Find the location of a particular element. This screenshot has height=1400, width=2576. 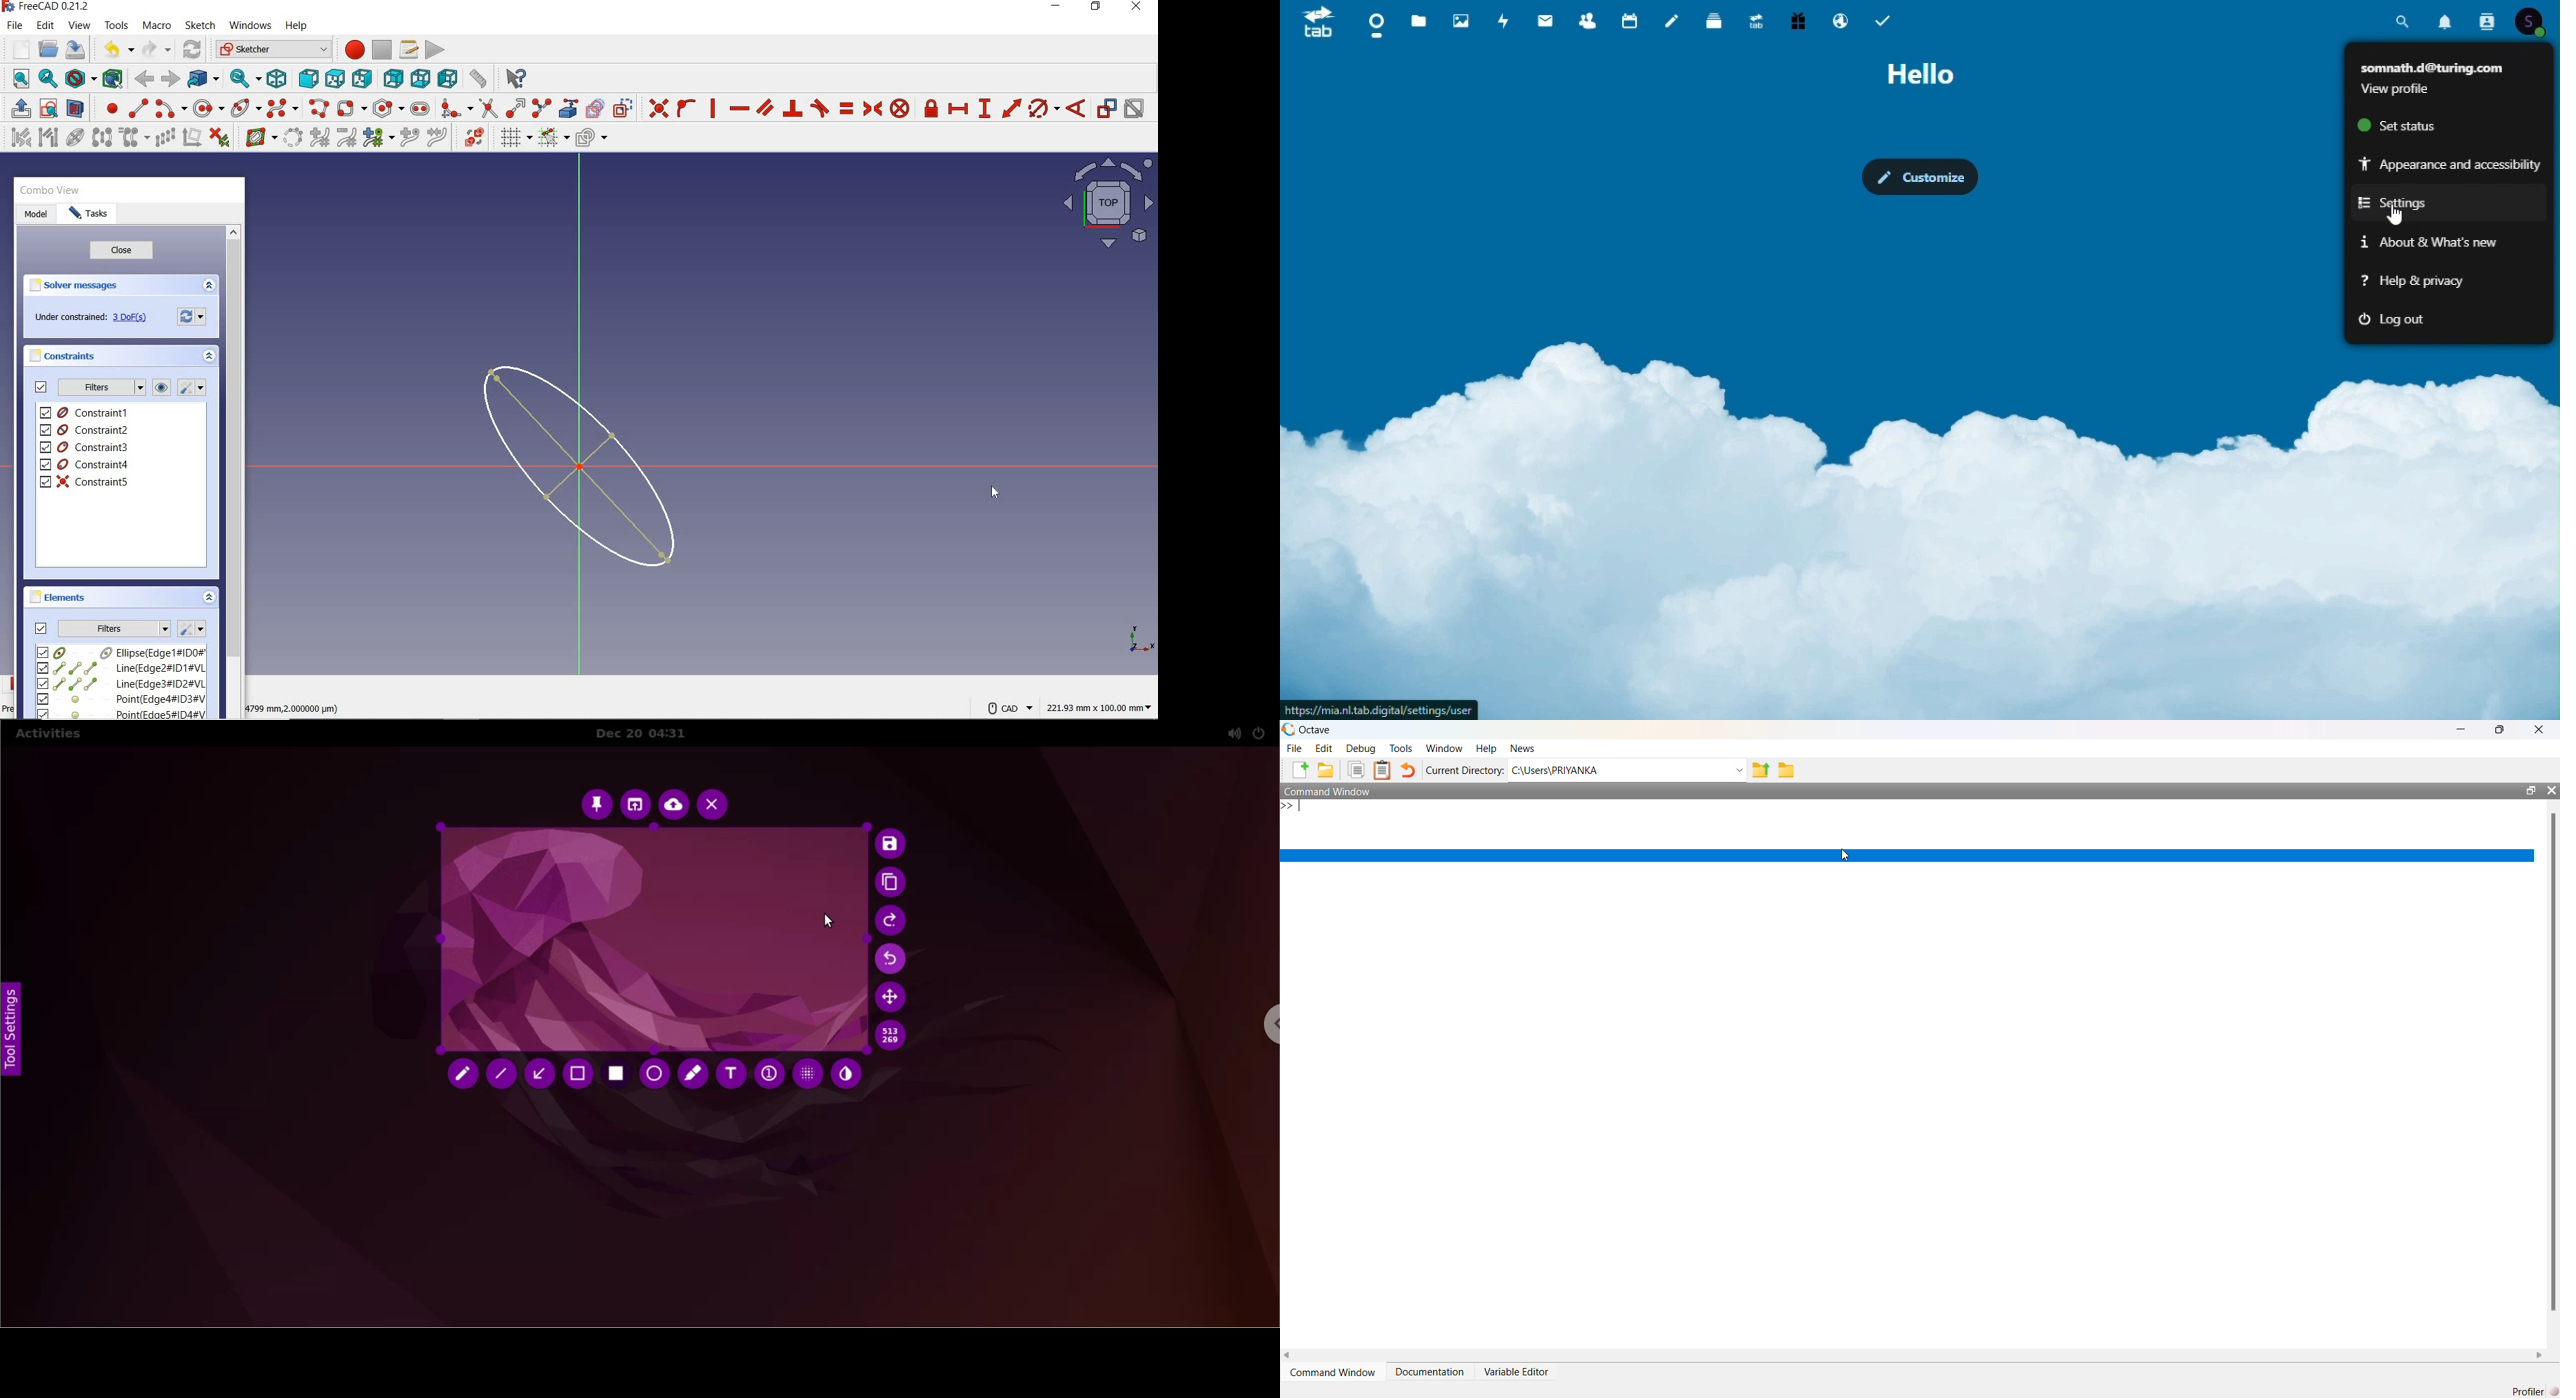

create circle is located at coordinates (209, 106).